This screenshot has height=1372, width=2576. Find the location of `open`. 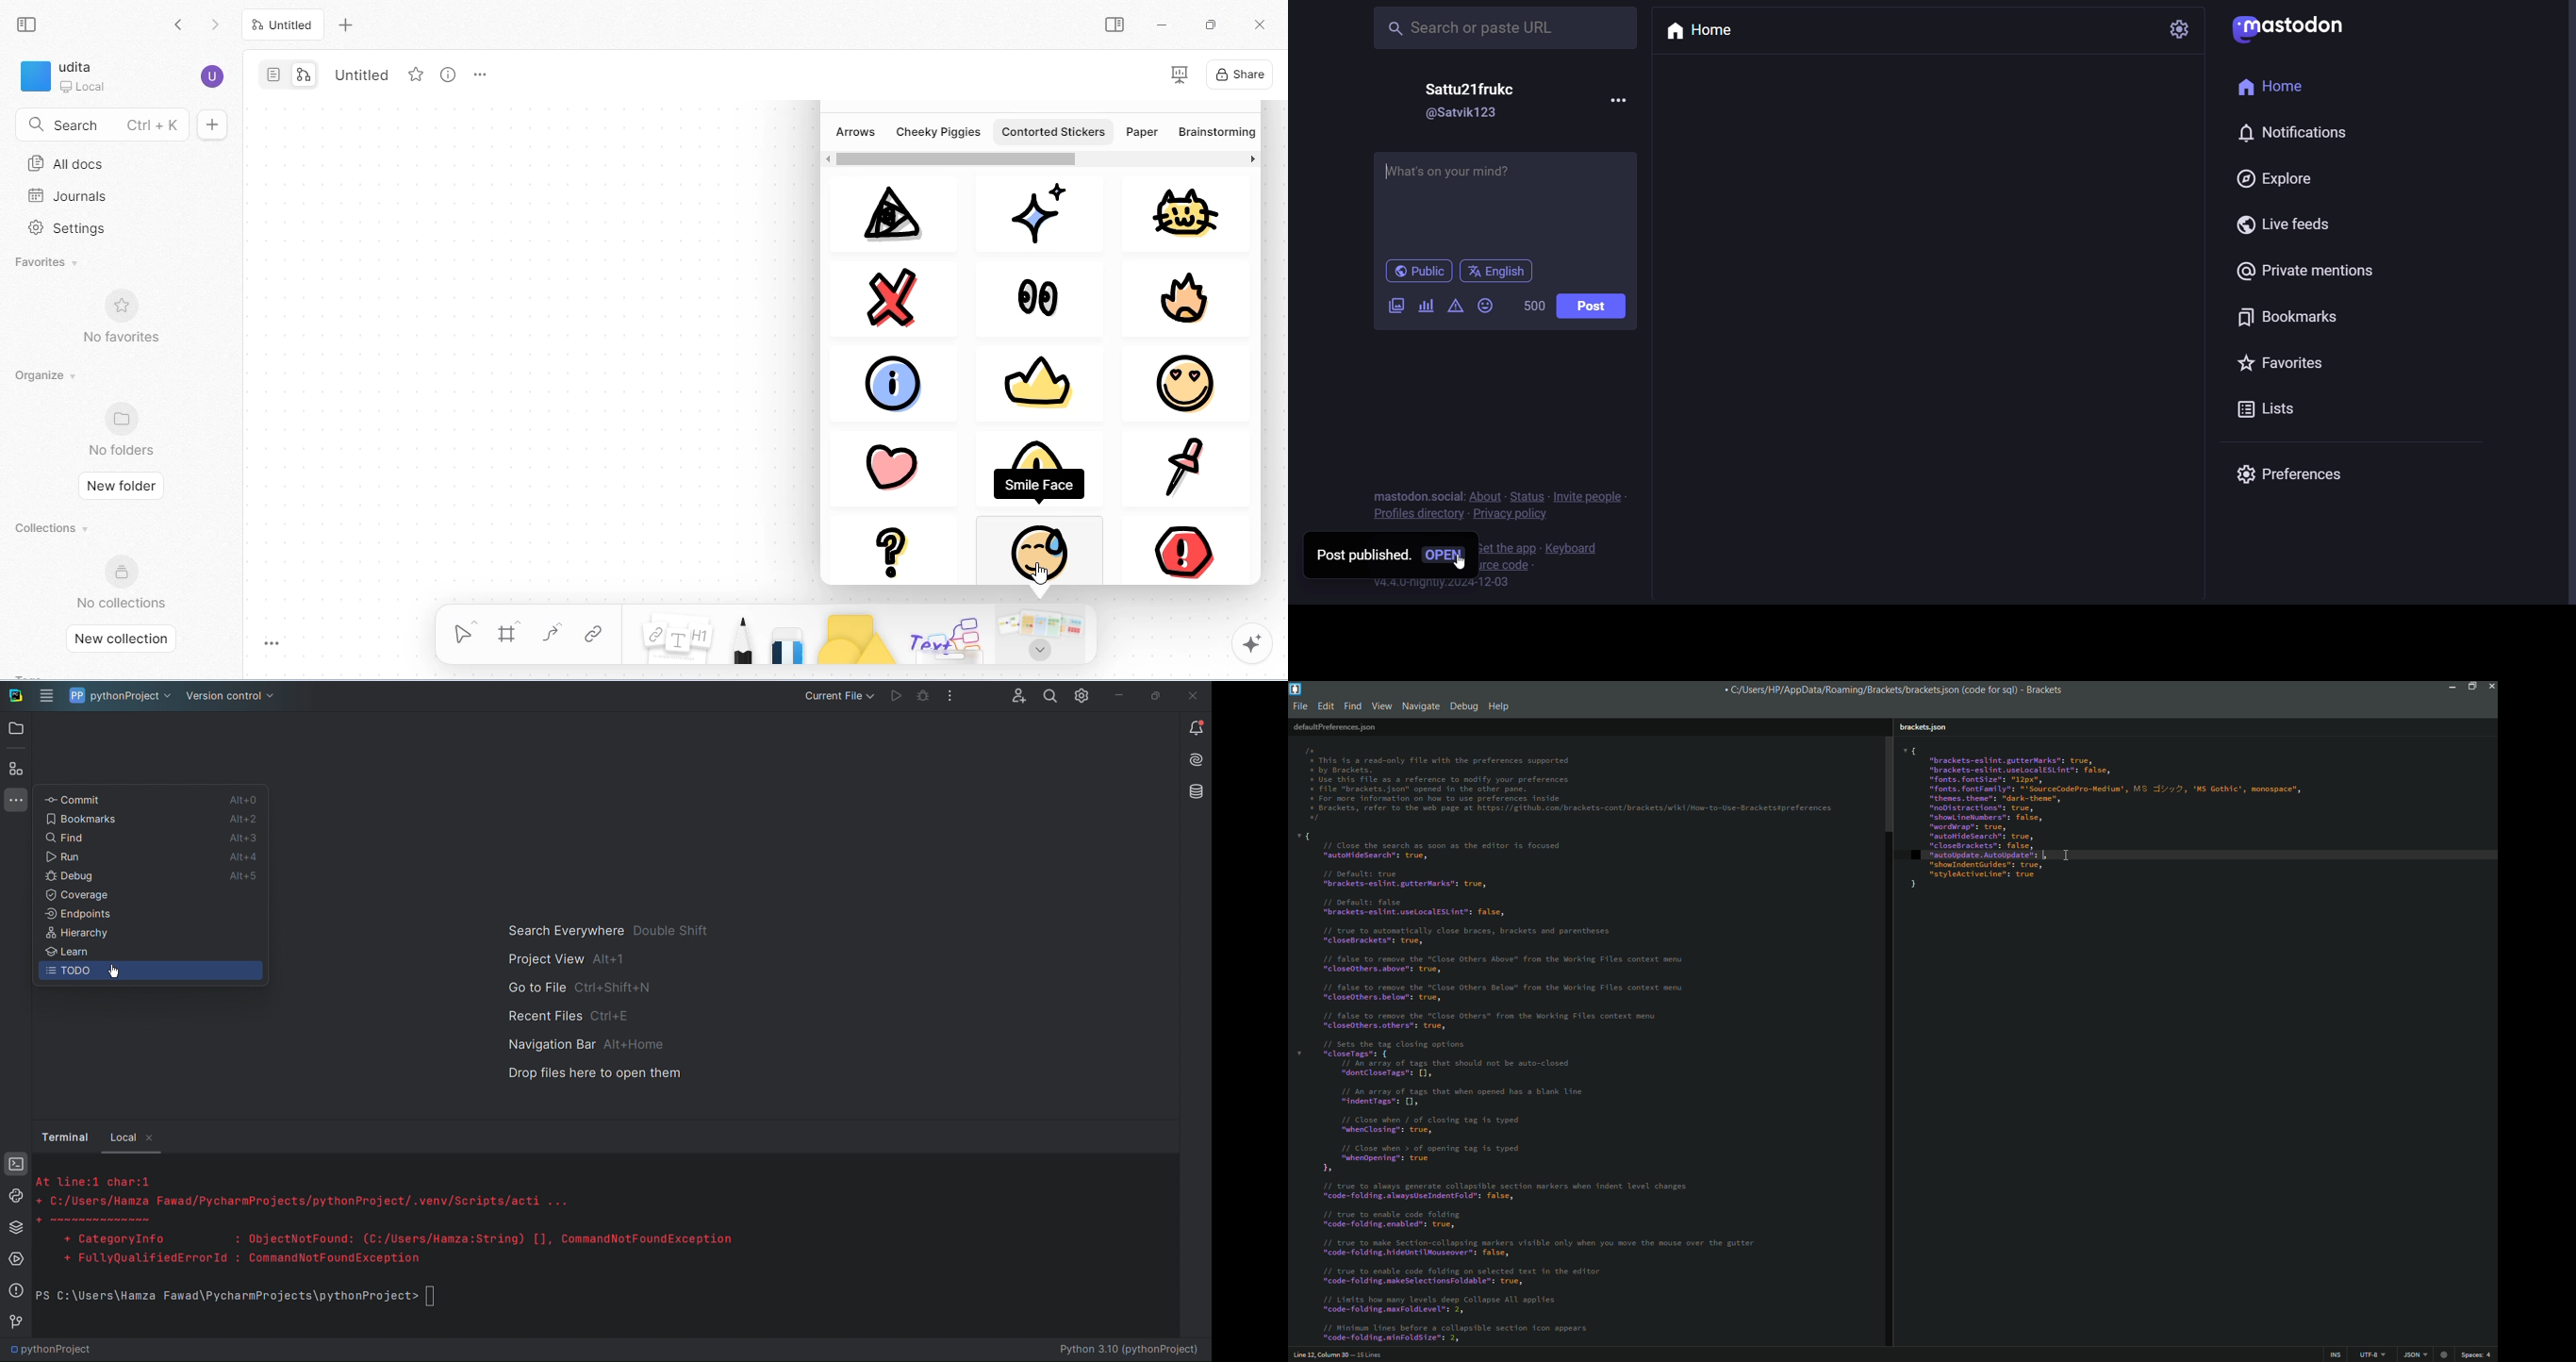

open is located at coordinates (1447, 558).